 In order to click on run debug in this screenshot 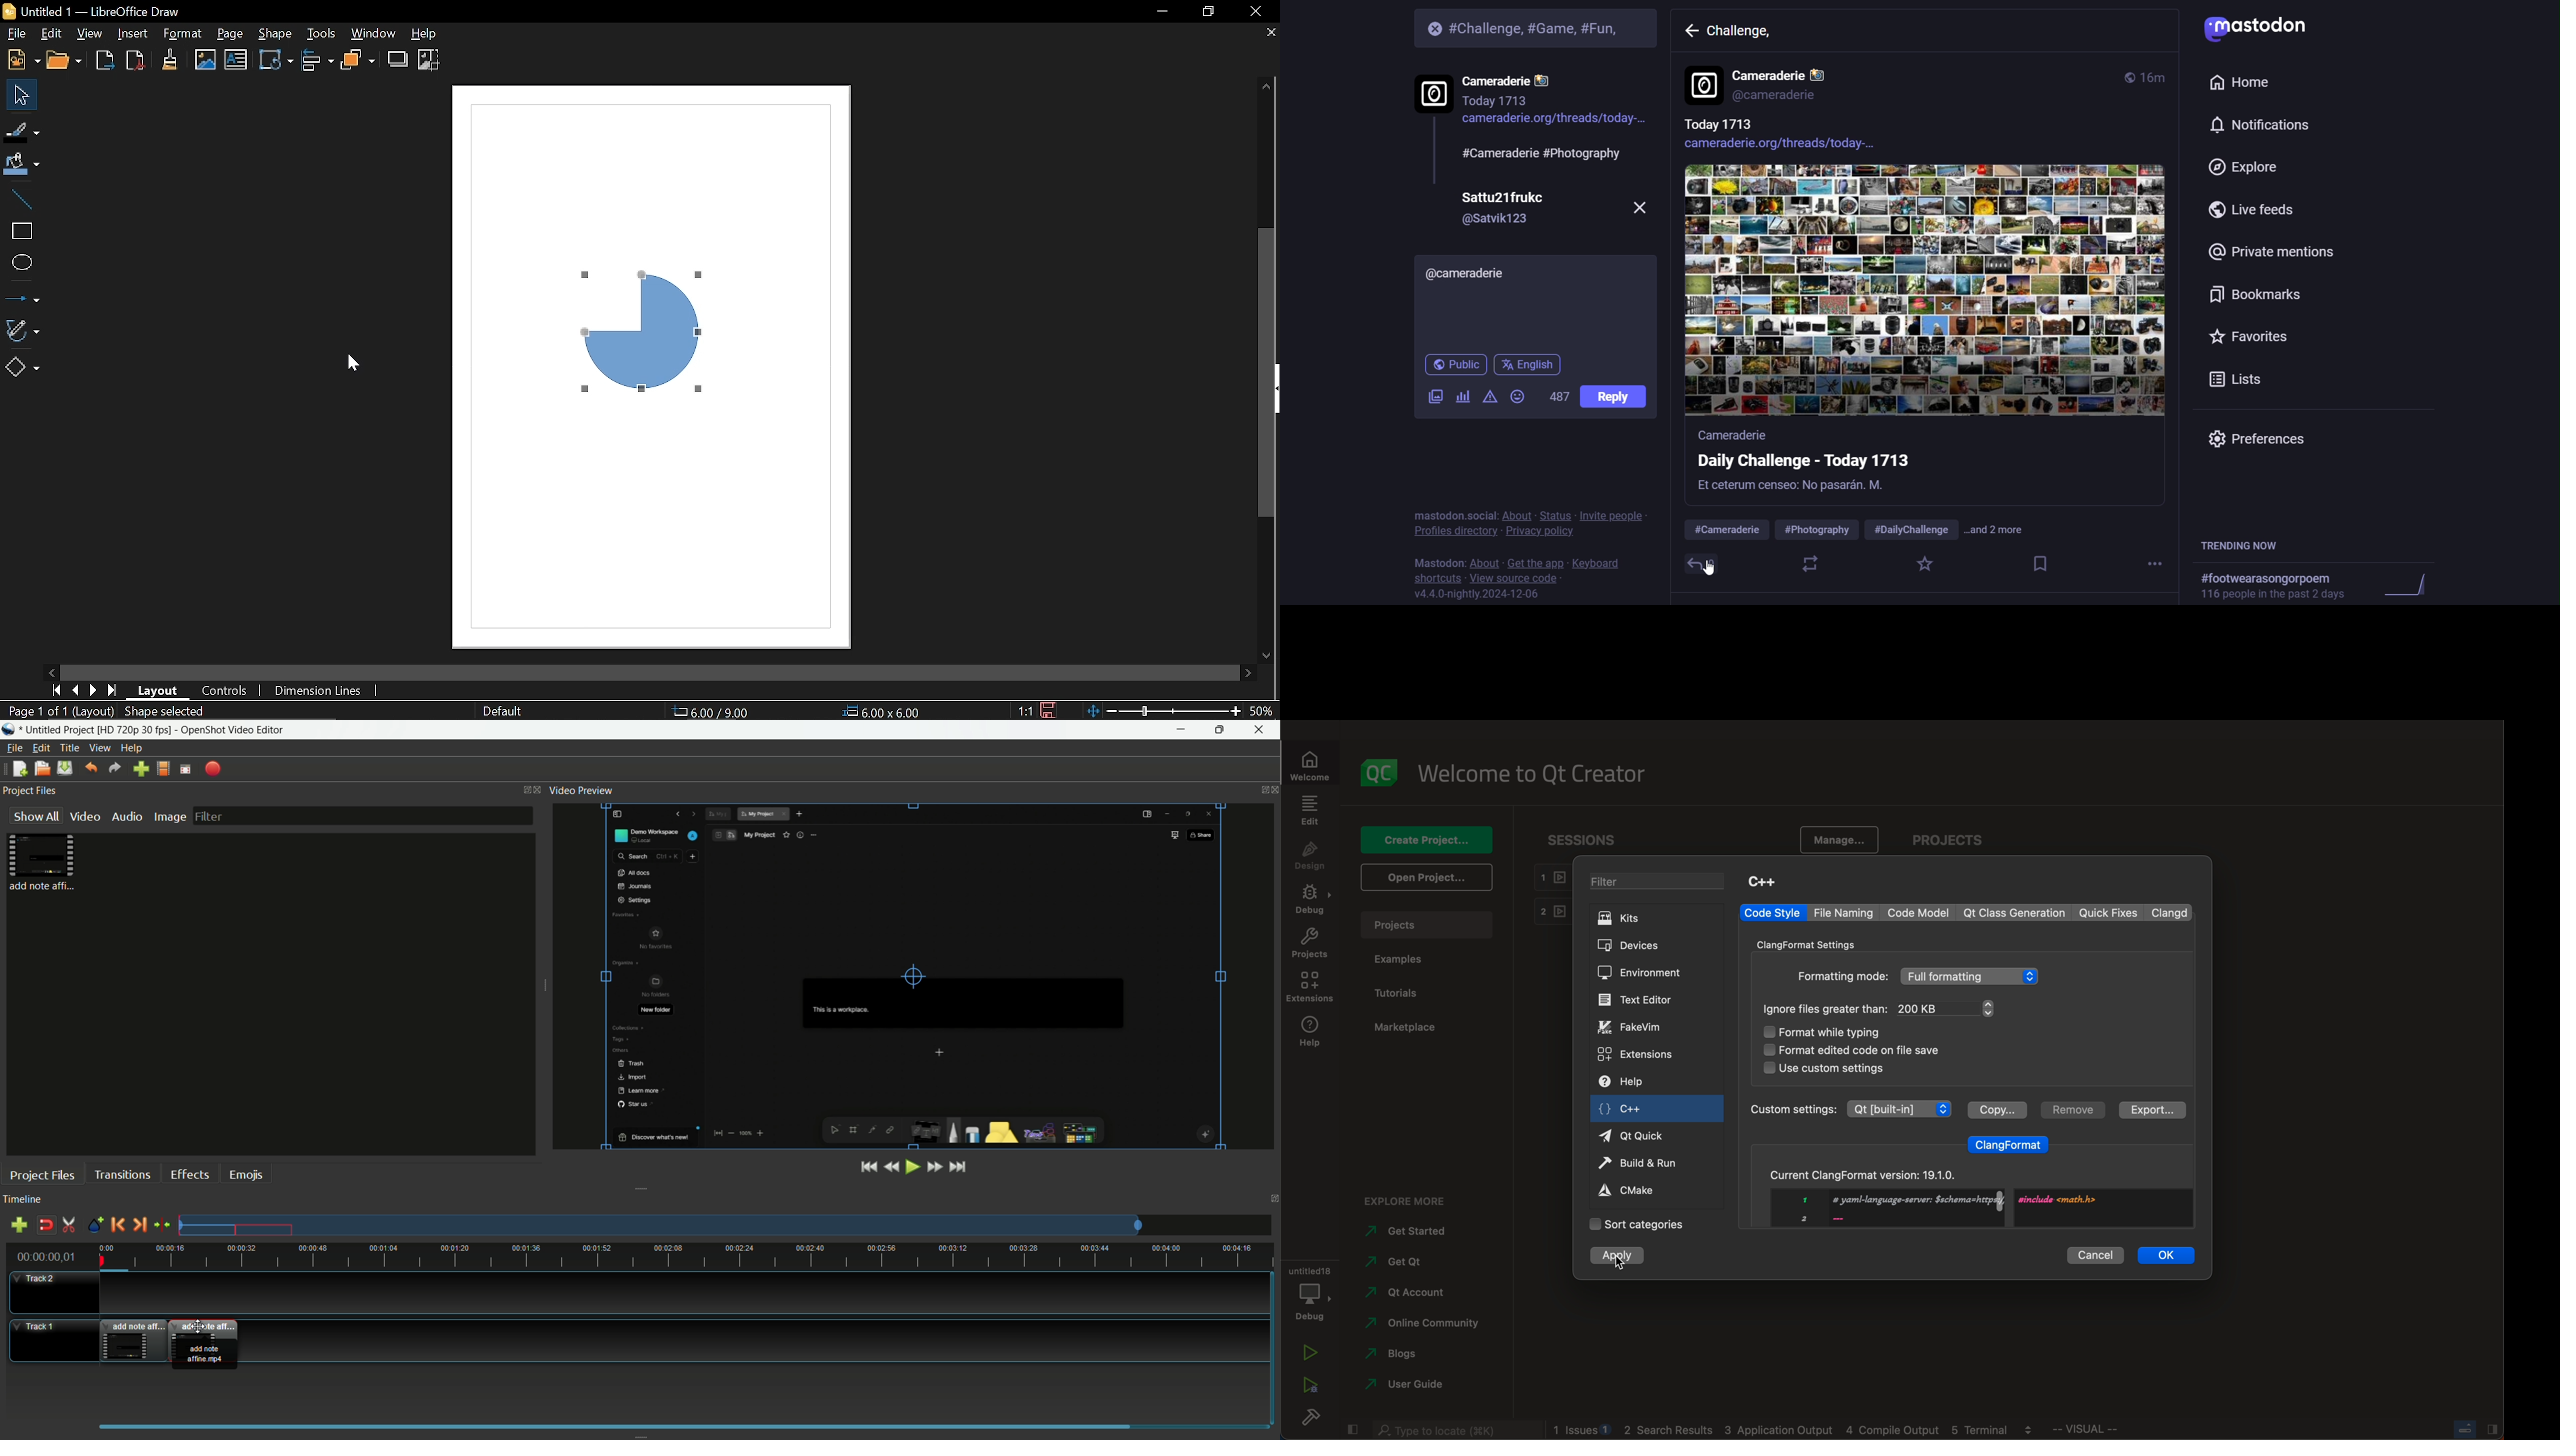, I will do `click(1309, 1382)`.